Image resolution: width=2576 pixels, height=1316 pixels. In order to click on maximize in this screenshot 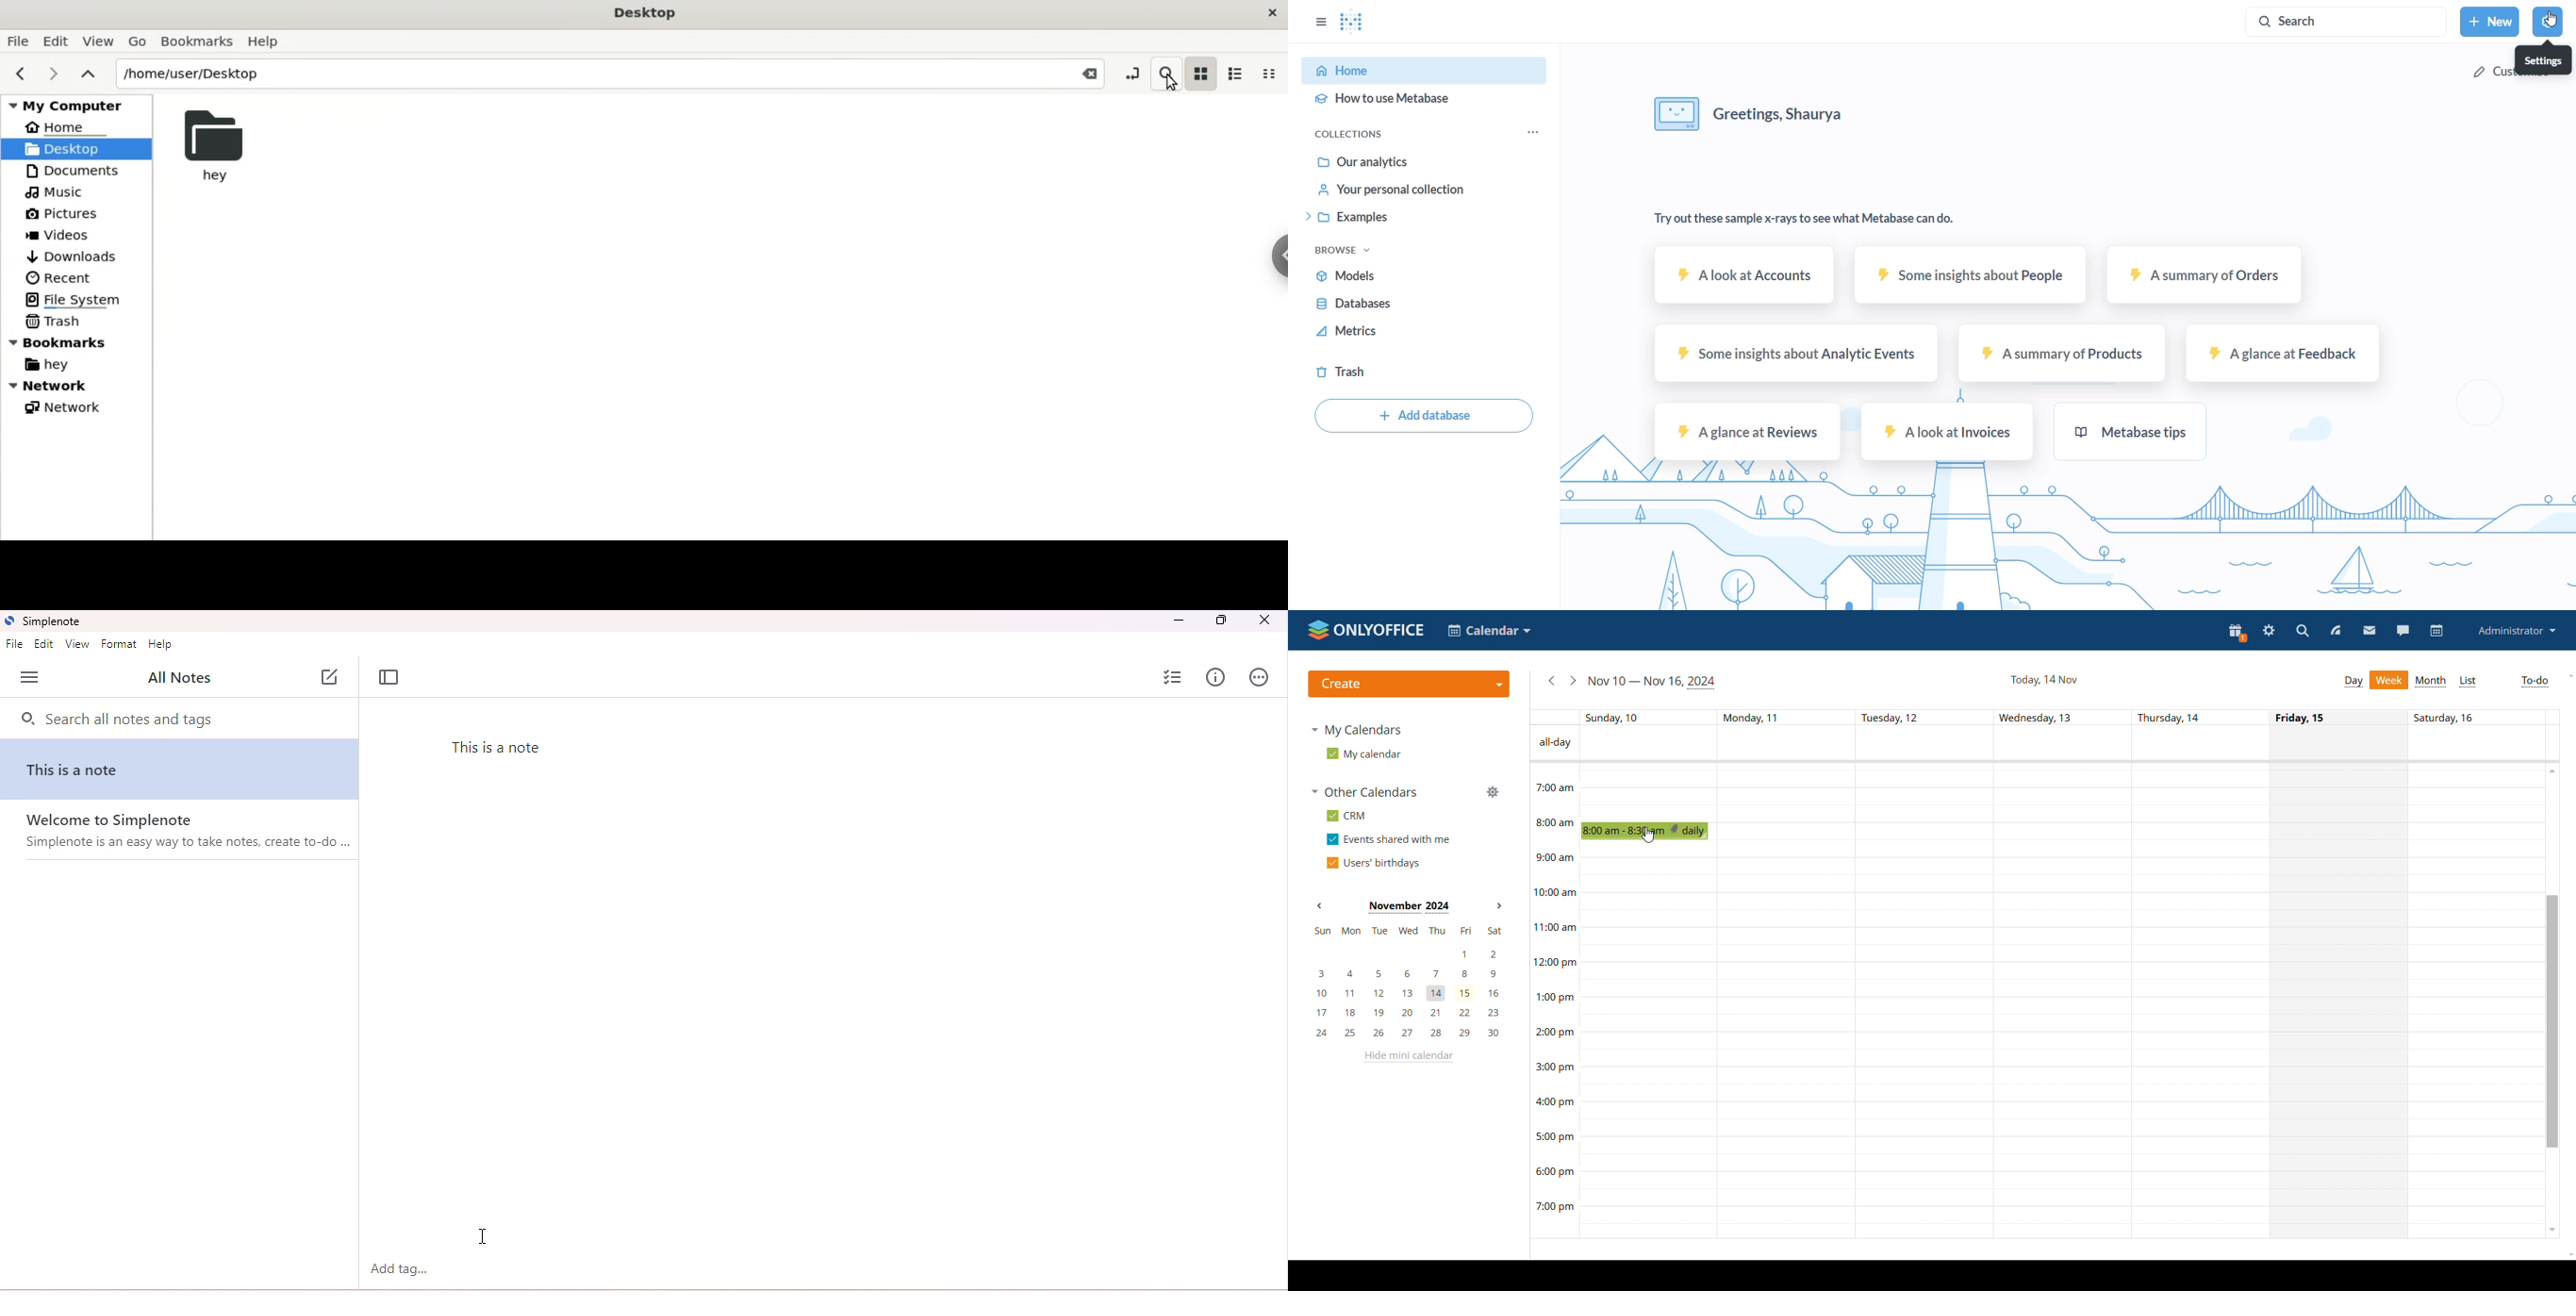, I will do `click(1222, 621)`.